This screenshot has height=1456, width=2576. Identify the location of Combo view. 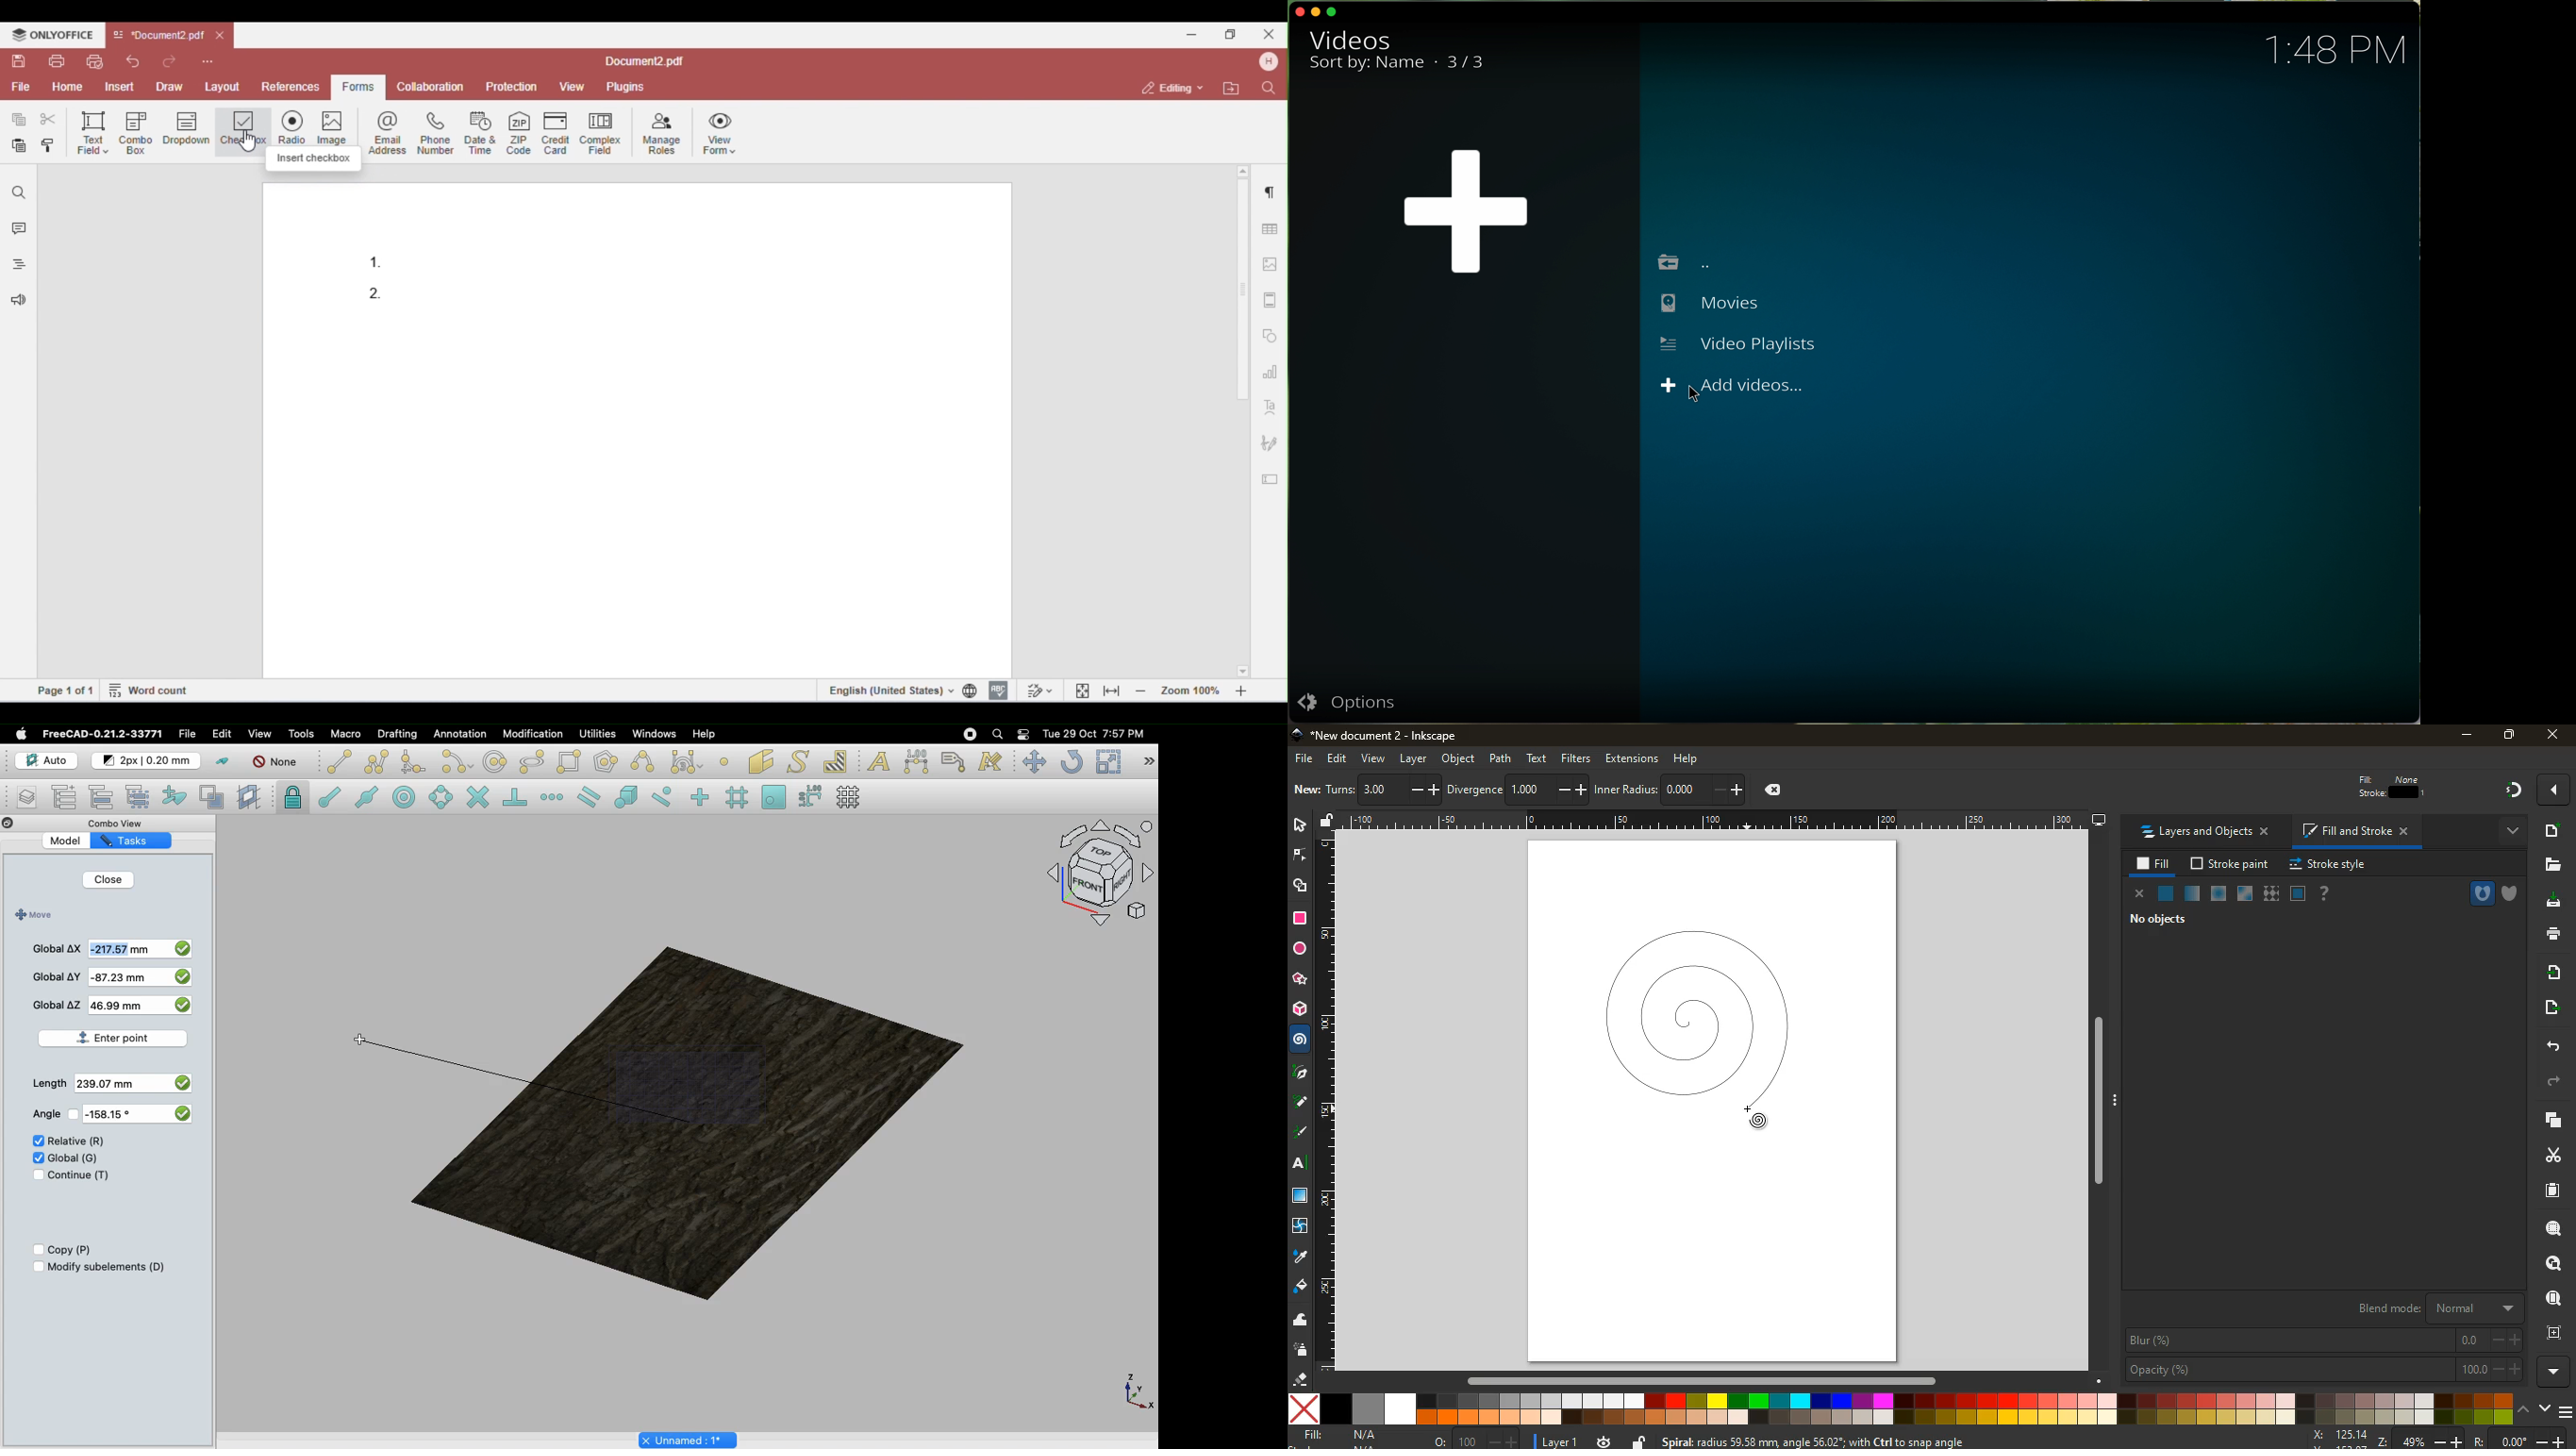
(124, 823).